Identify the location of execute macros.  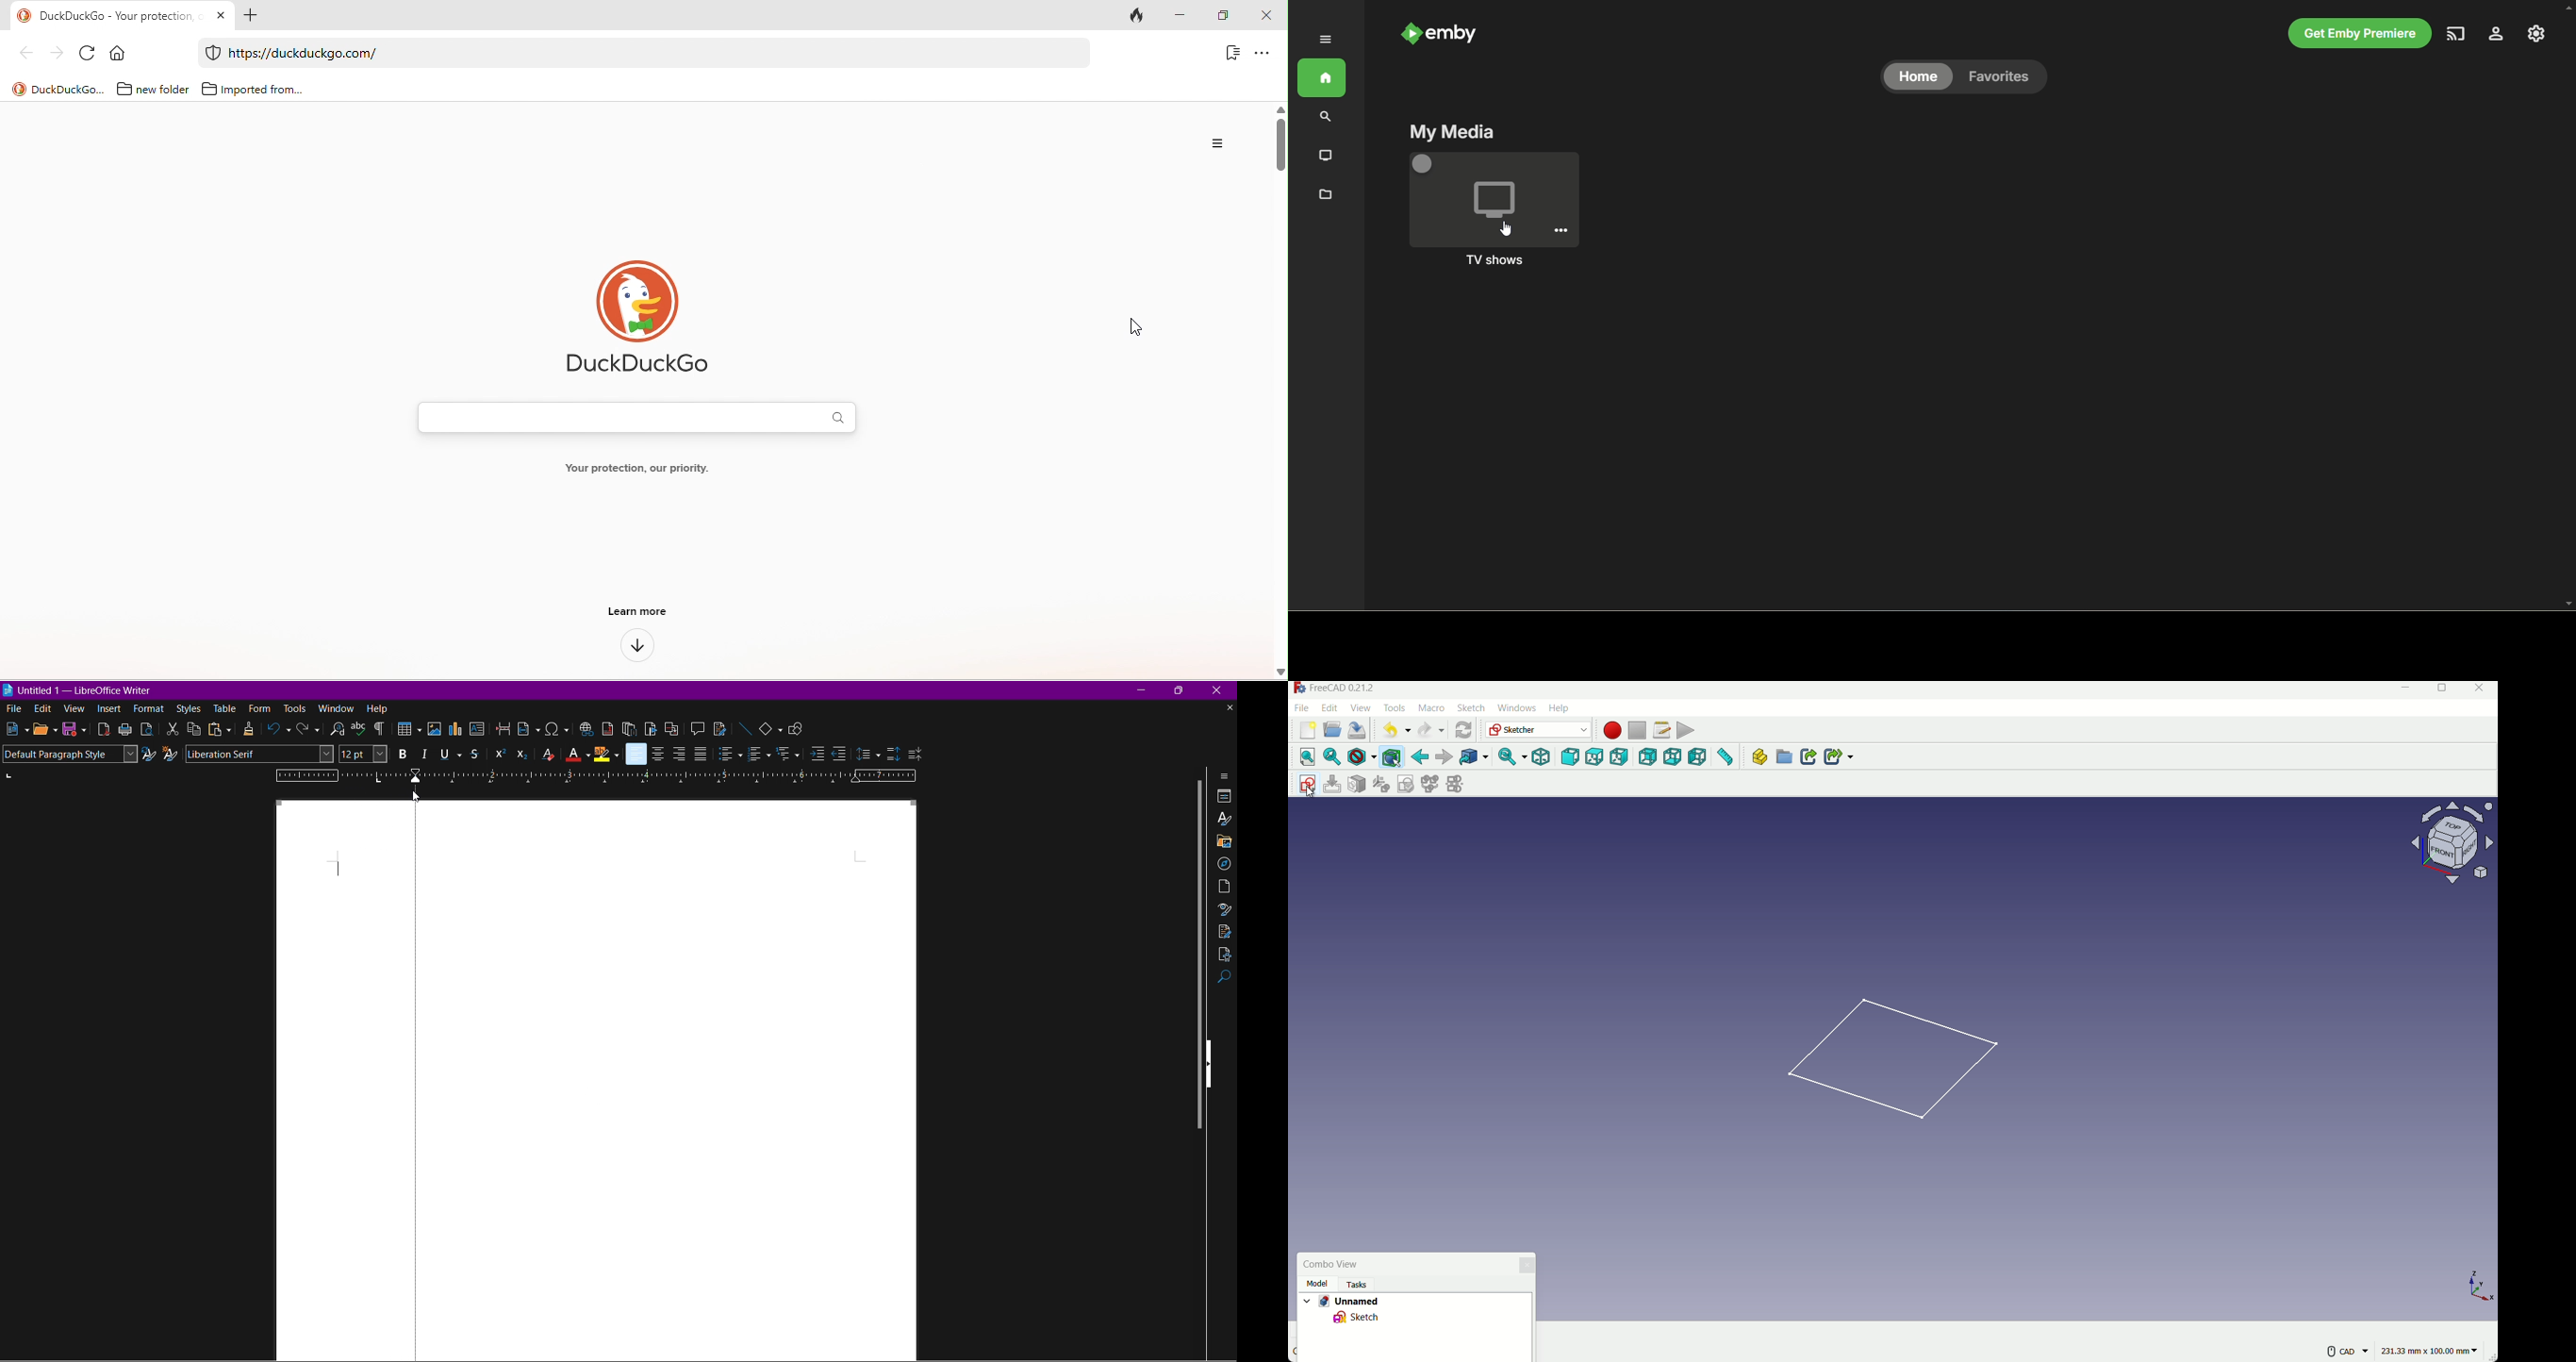
(1686, 730).